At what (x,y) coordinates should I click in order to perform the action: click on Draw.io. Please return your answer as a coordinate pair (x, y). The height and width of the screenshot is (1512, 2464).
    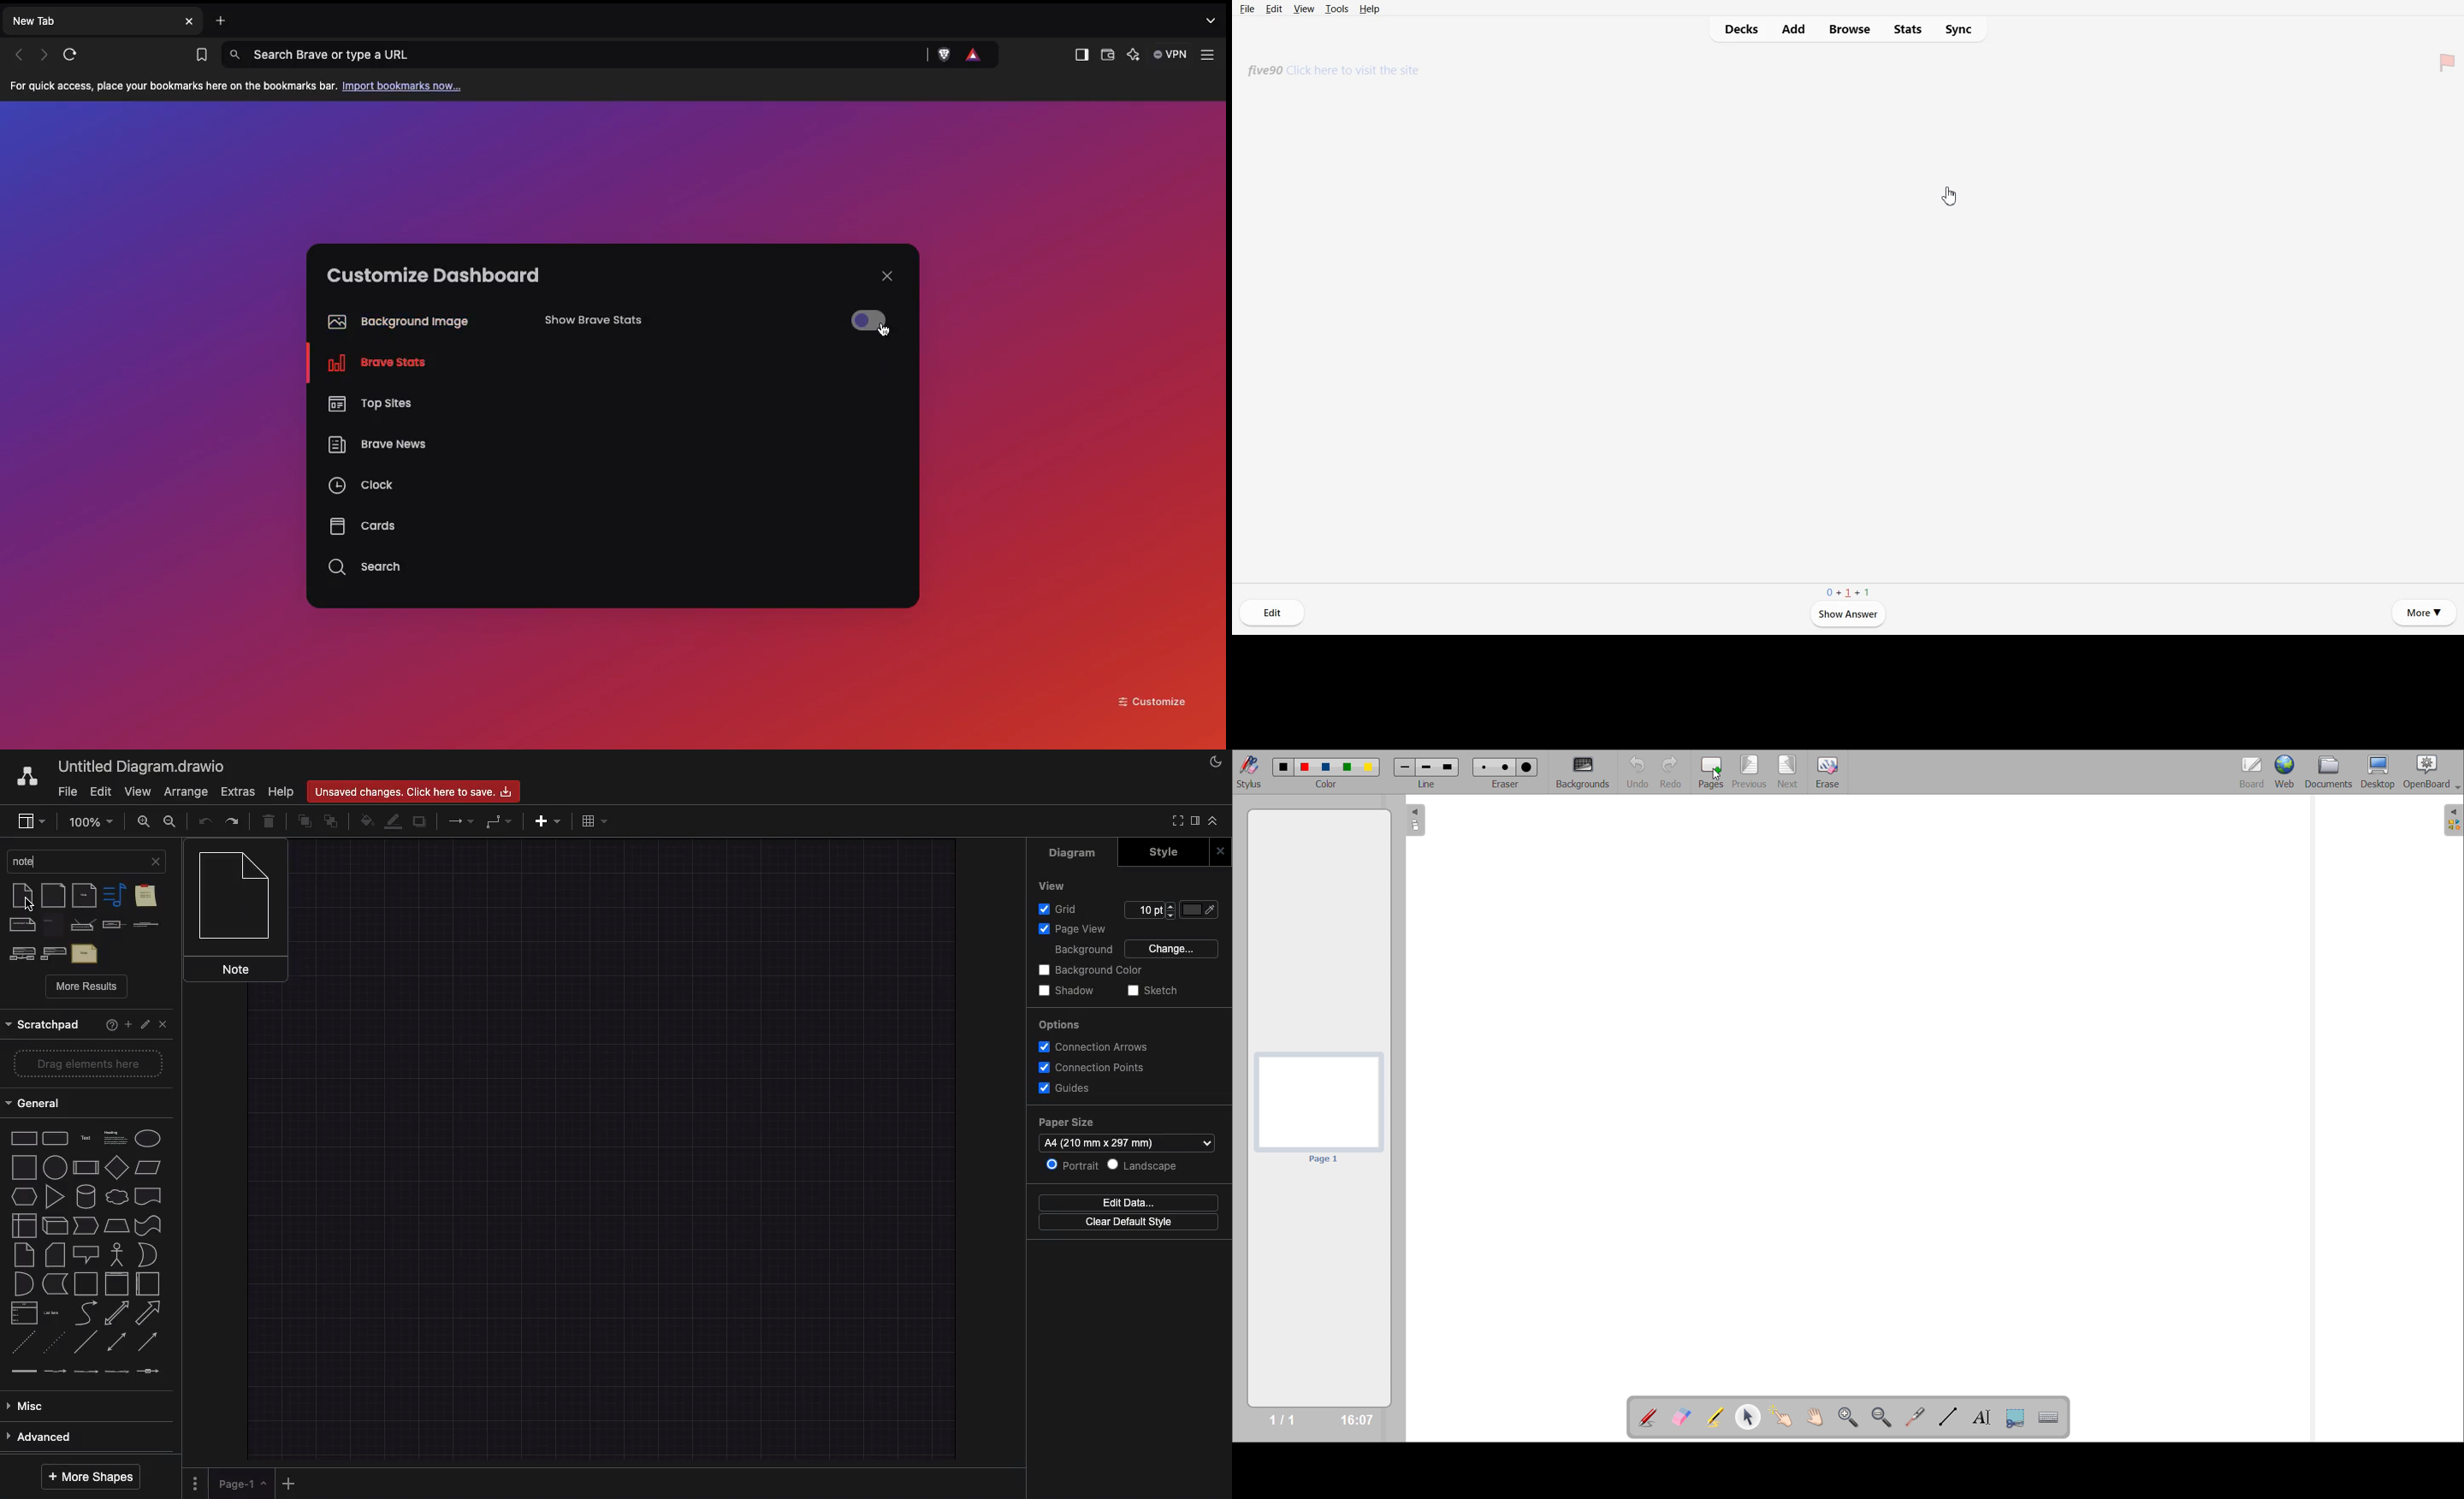
    Looking at the image, I should click on (29, 776).